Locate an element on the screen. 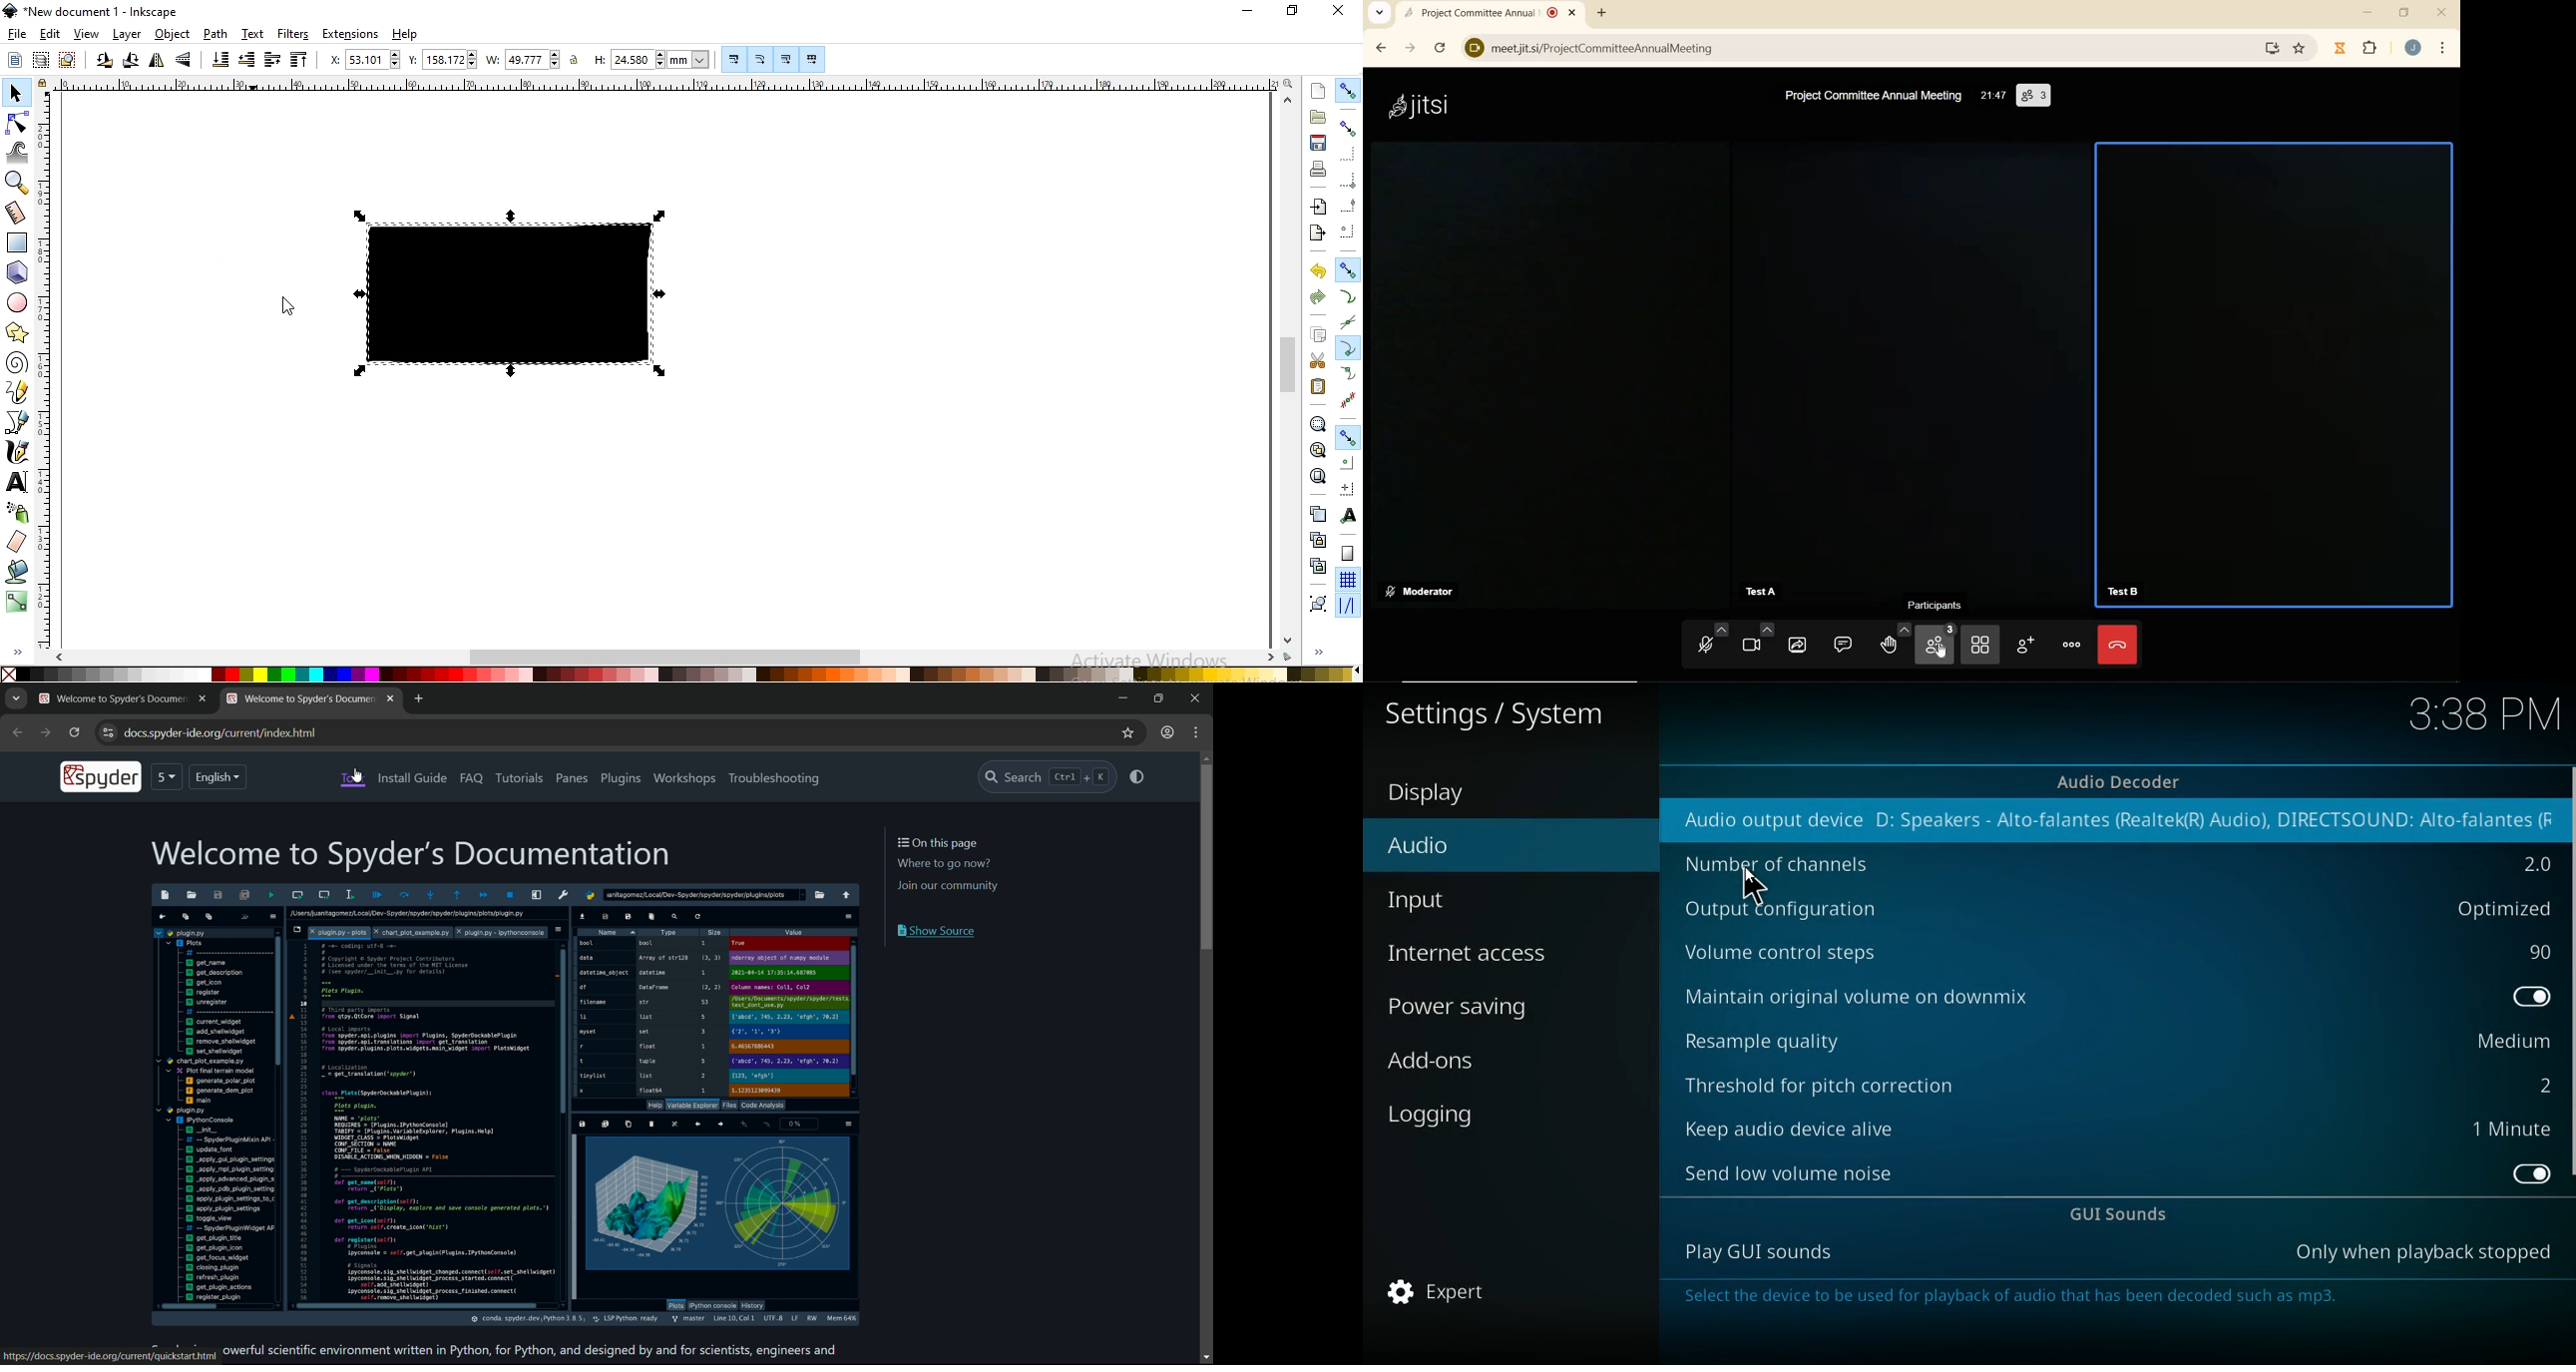  Spyder Interface is located at coordinates (507, 1107).